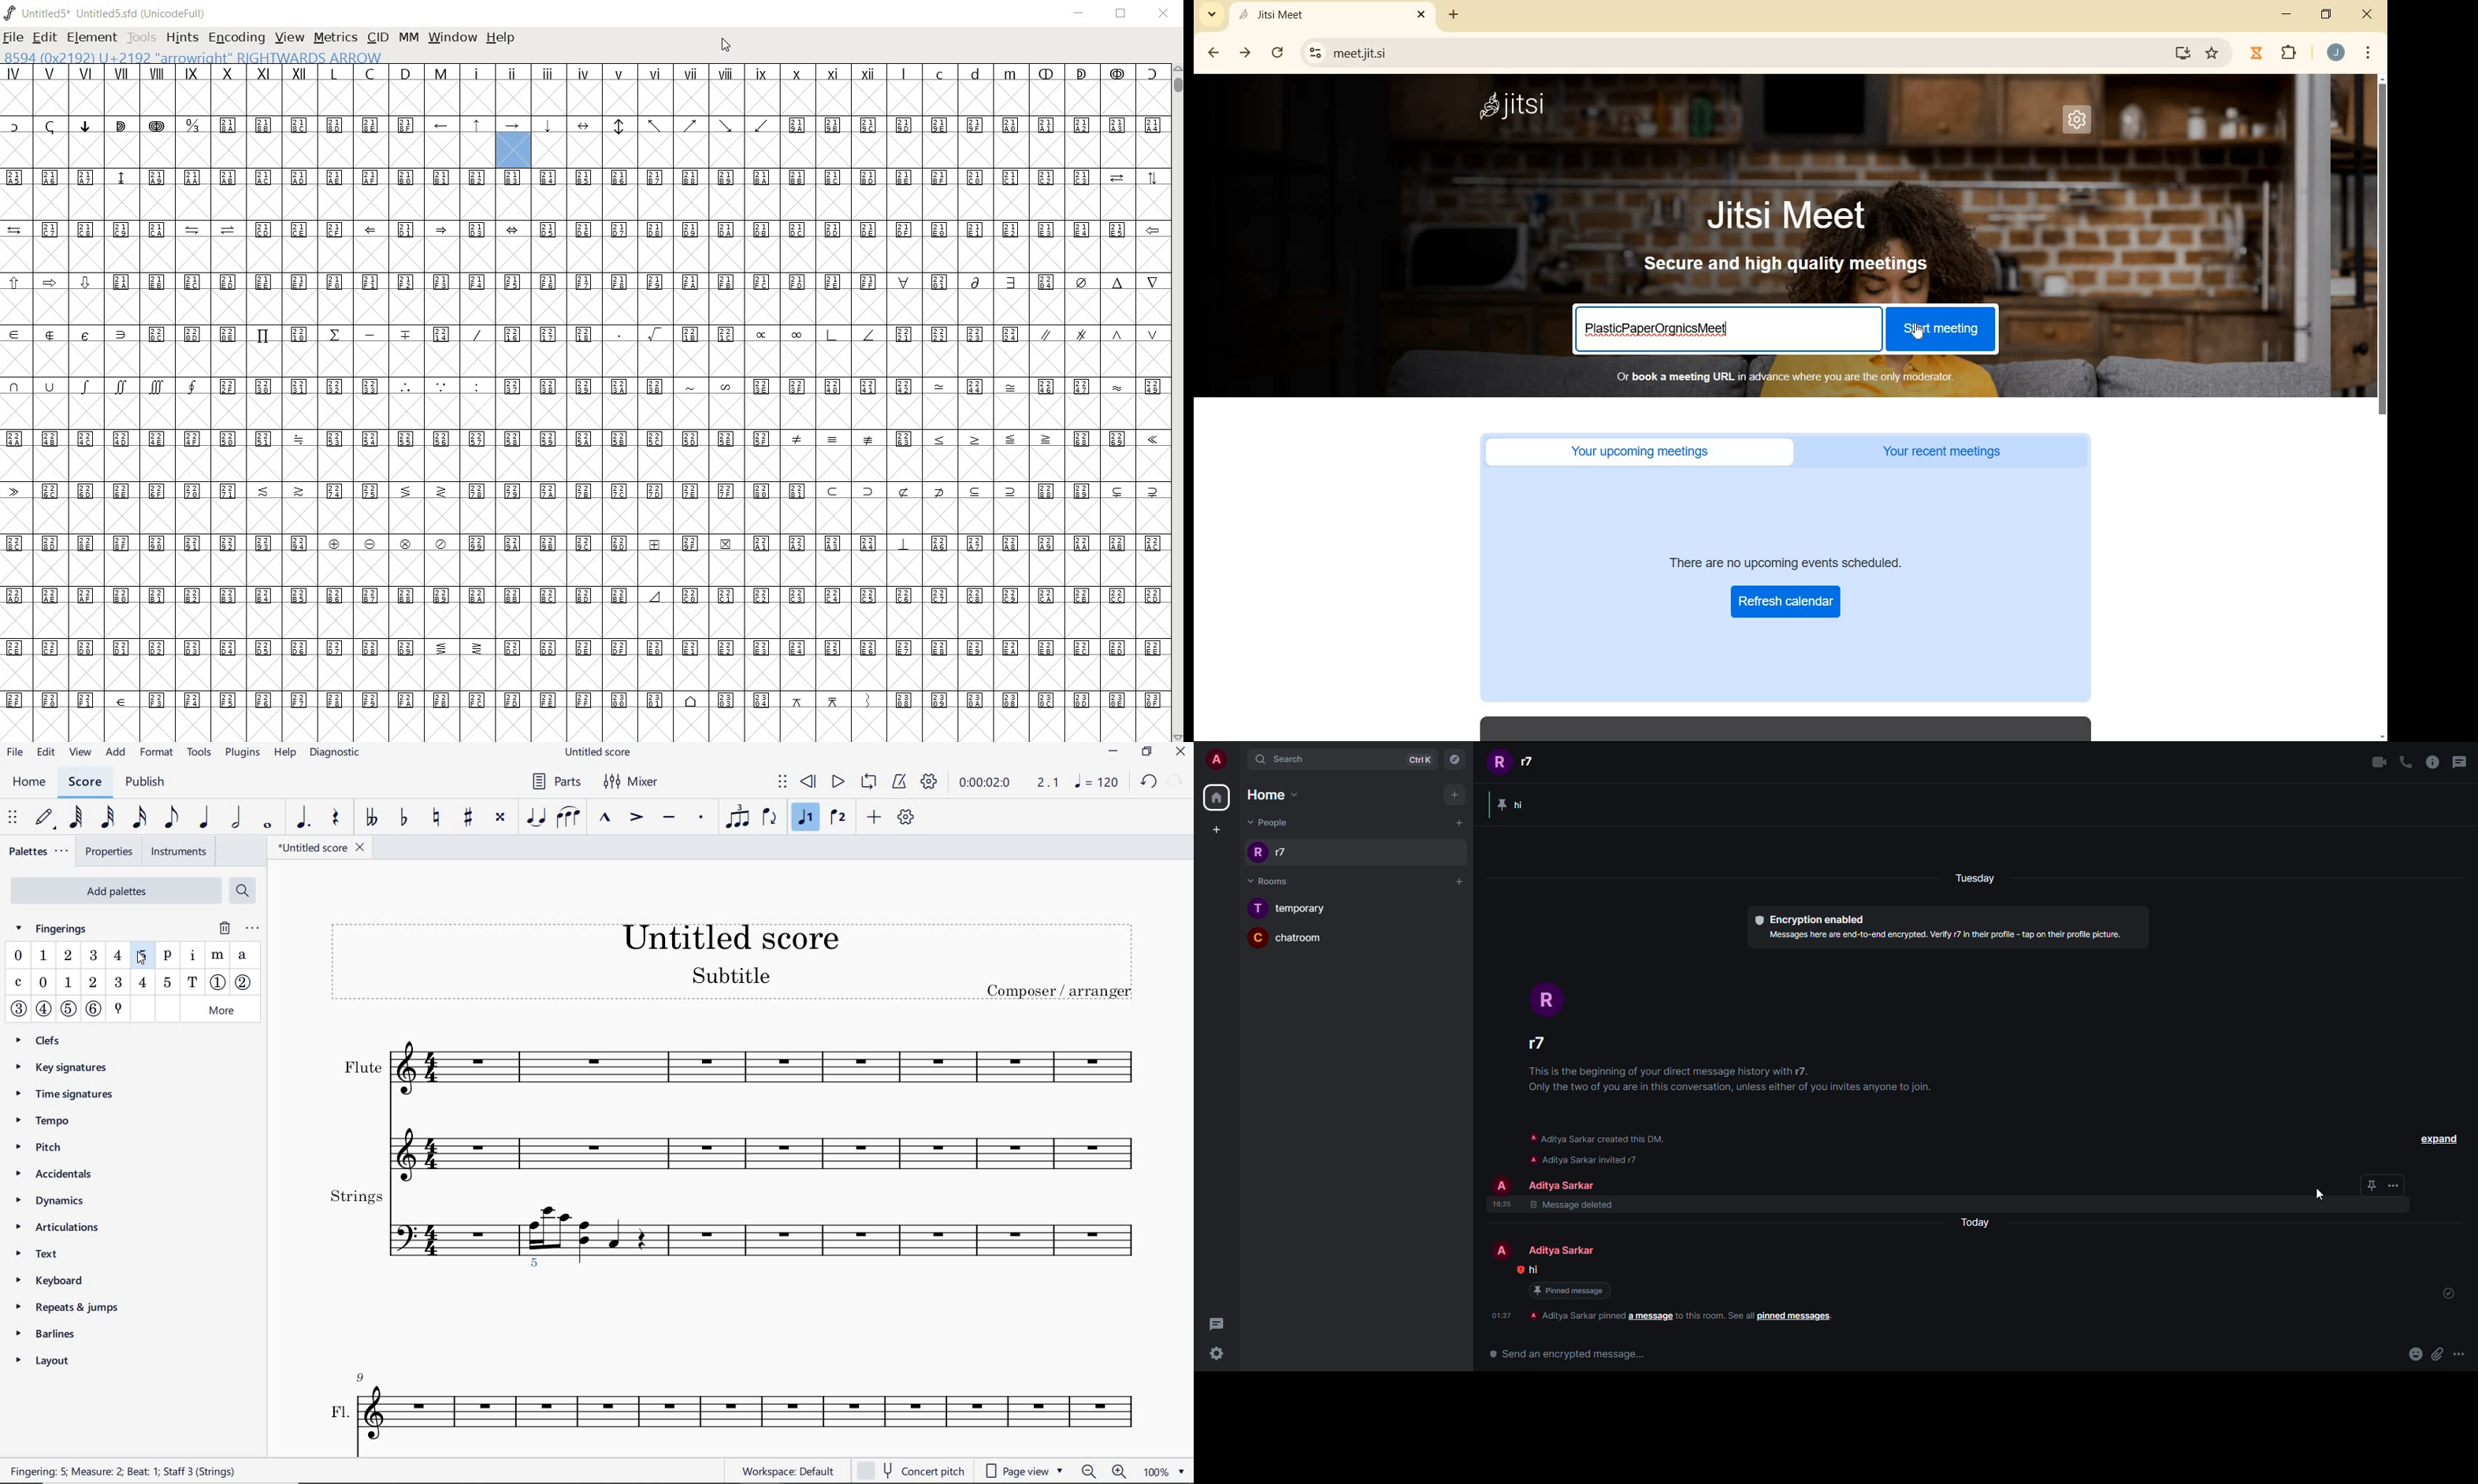 Image resolution: width=2492 pixels, height=1484 pixels. I want to click on plugins, so click(242, 755).